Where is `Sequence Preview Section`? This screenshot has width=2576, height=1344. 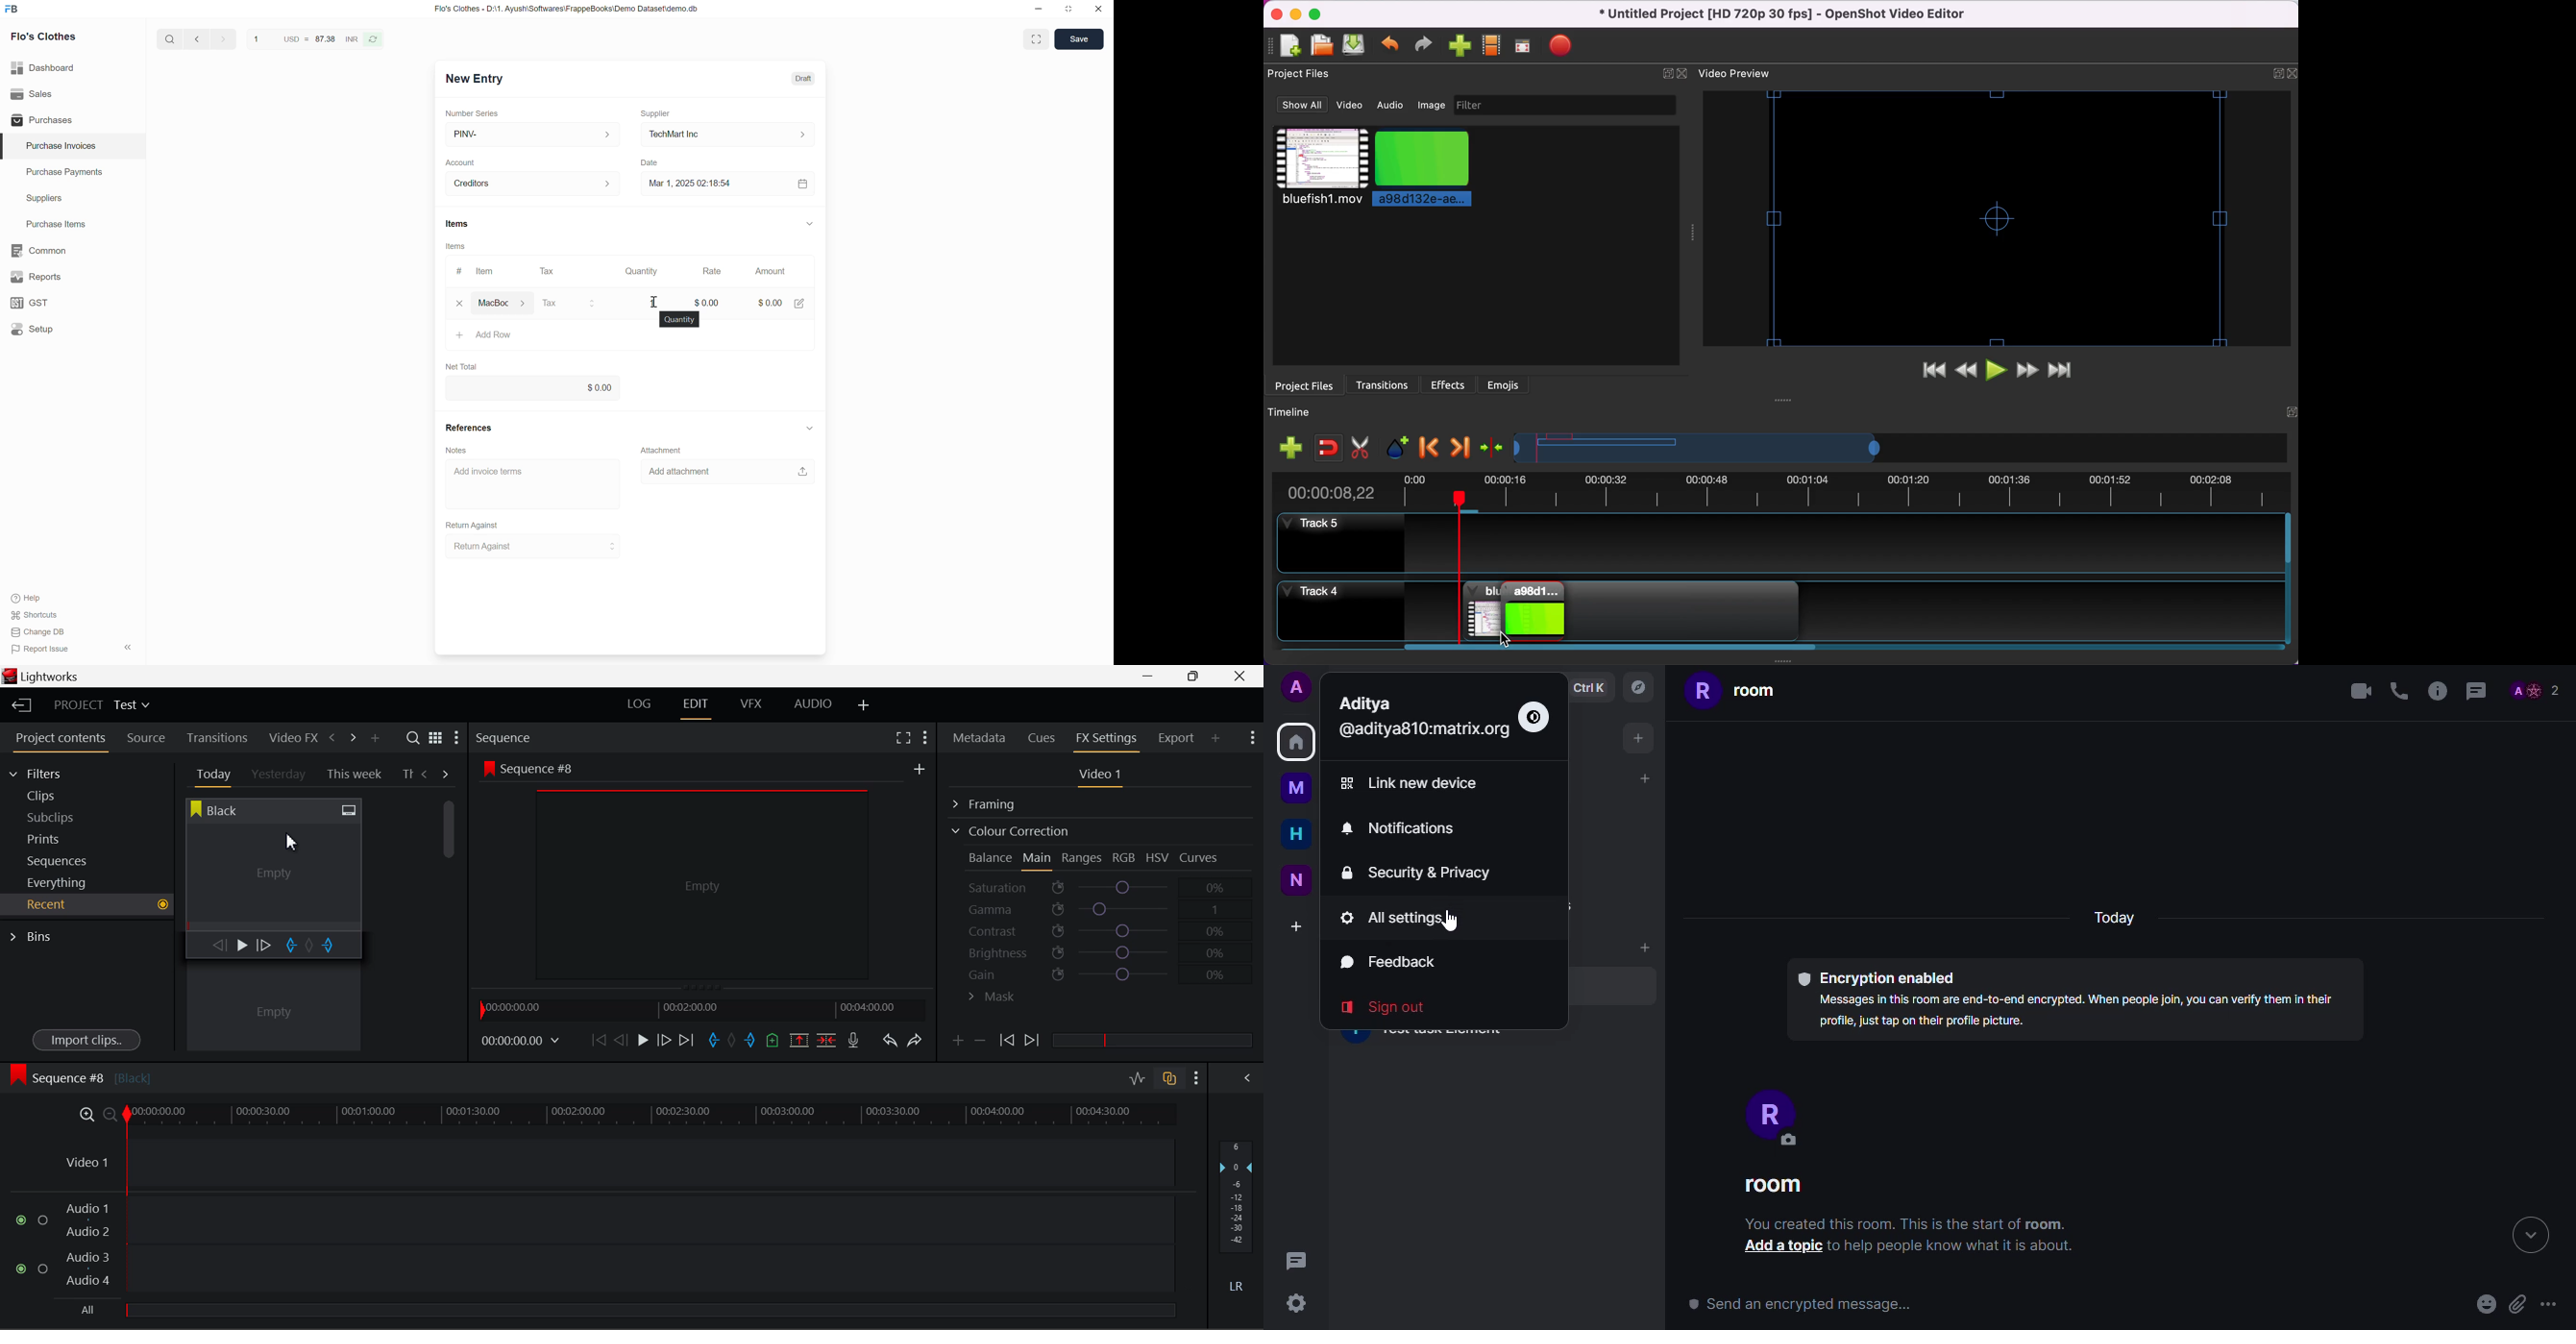
Sequence Preview Section is located at coordinates (507, 739).